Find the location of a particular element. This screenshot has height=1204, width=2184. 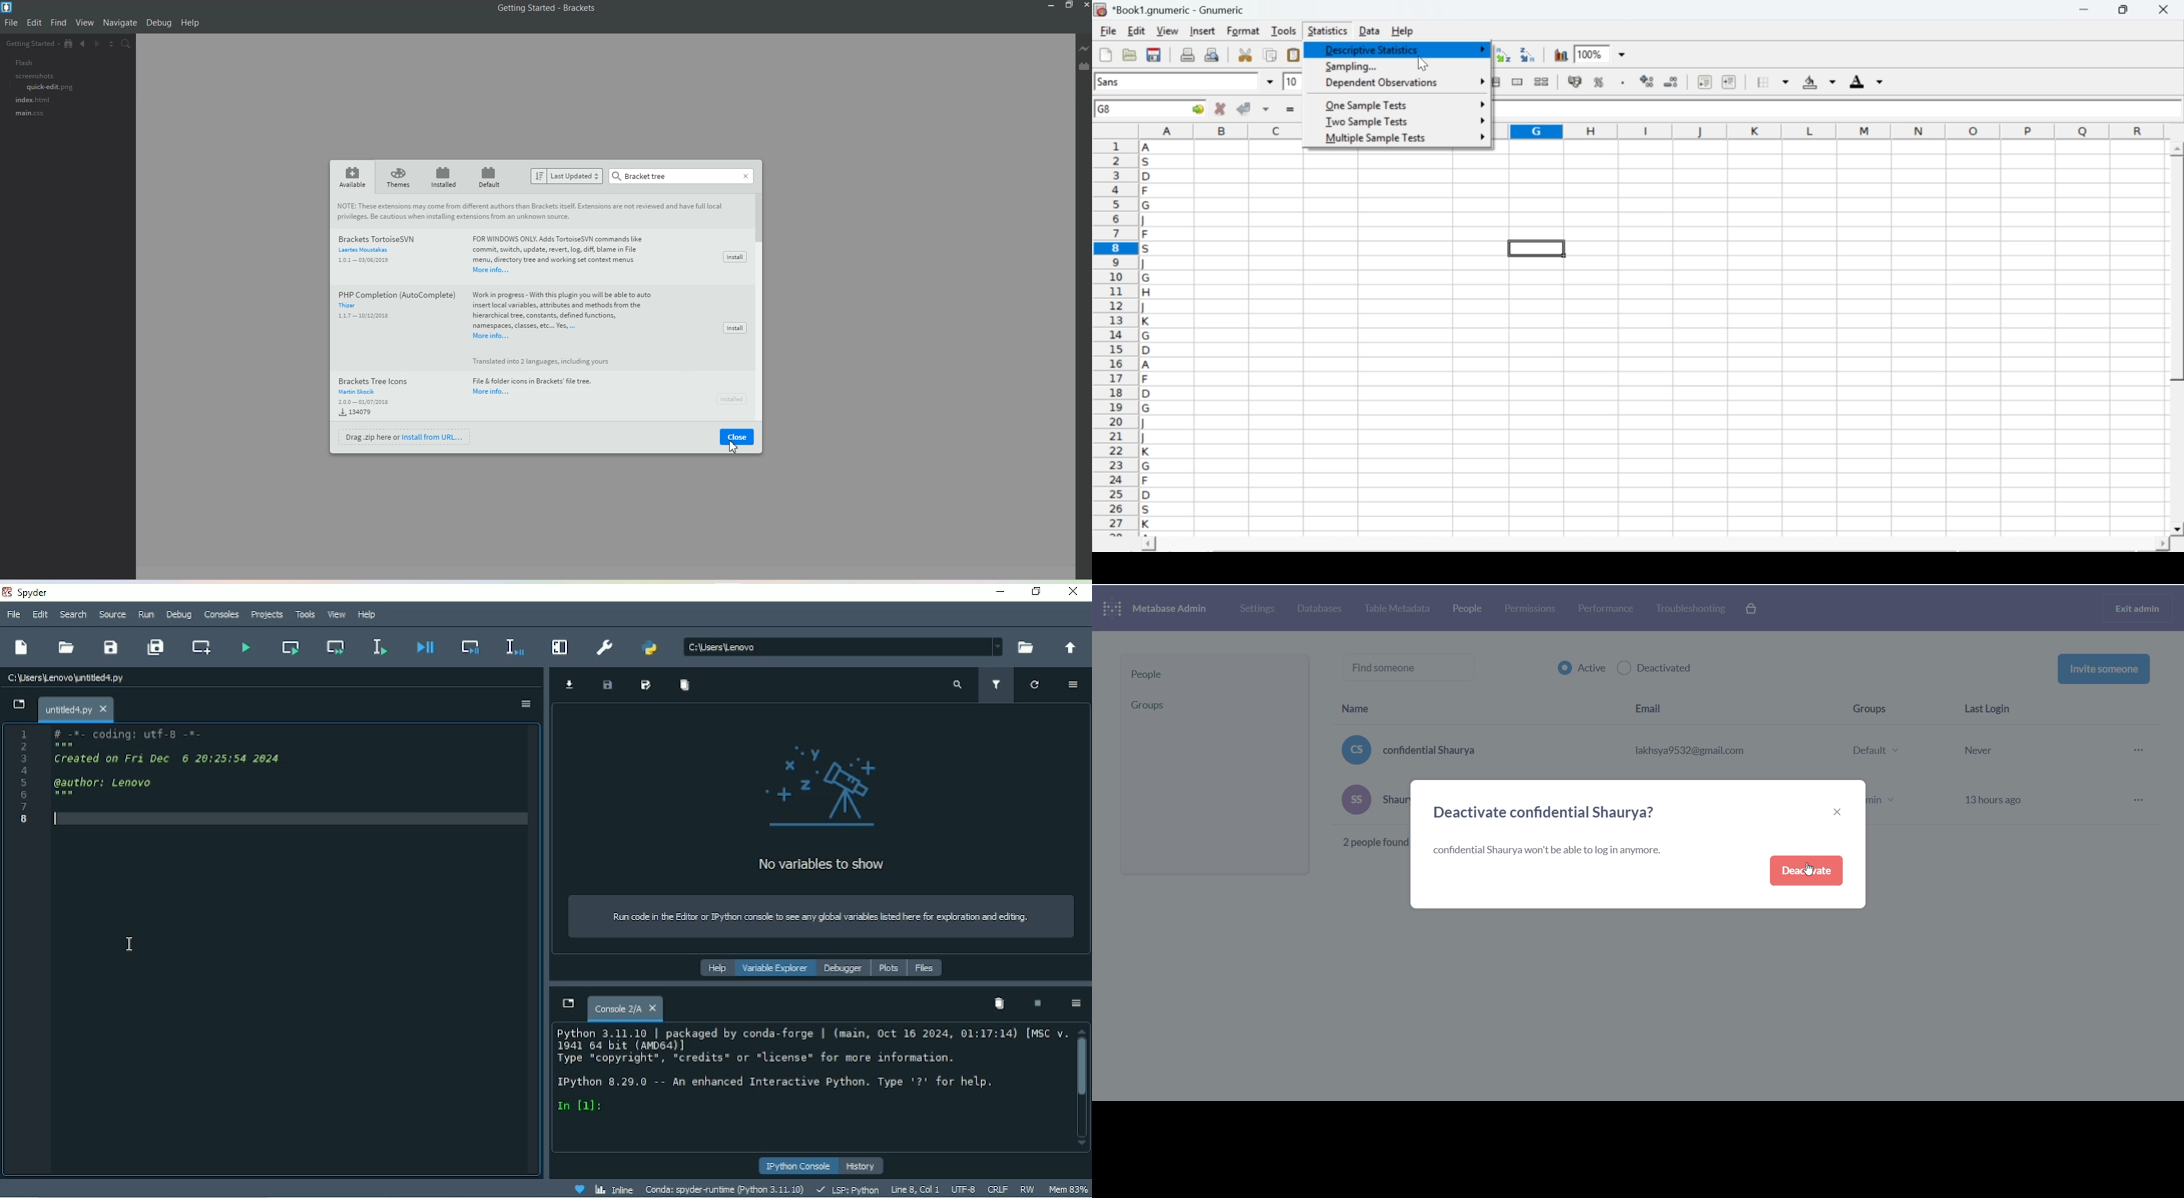

Sort Last Update is located at coordinates (567, 176).